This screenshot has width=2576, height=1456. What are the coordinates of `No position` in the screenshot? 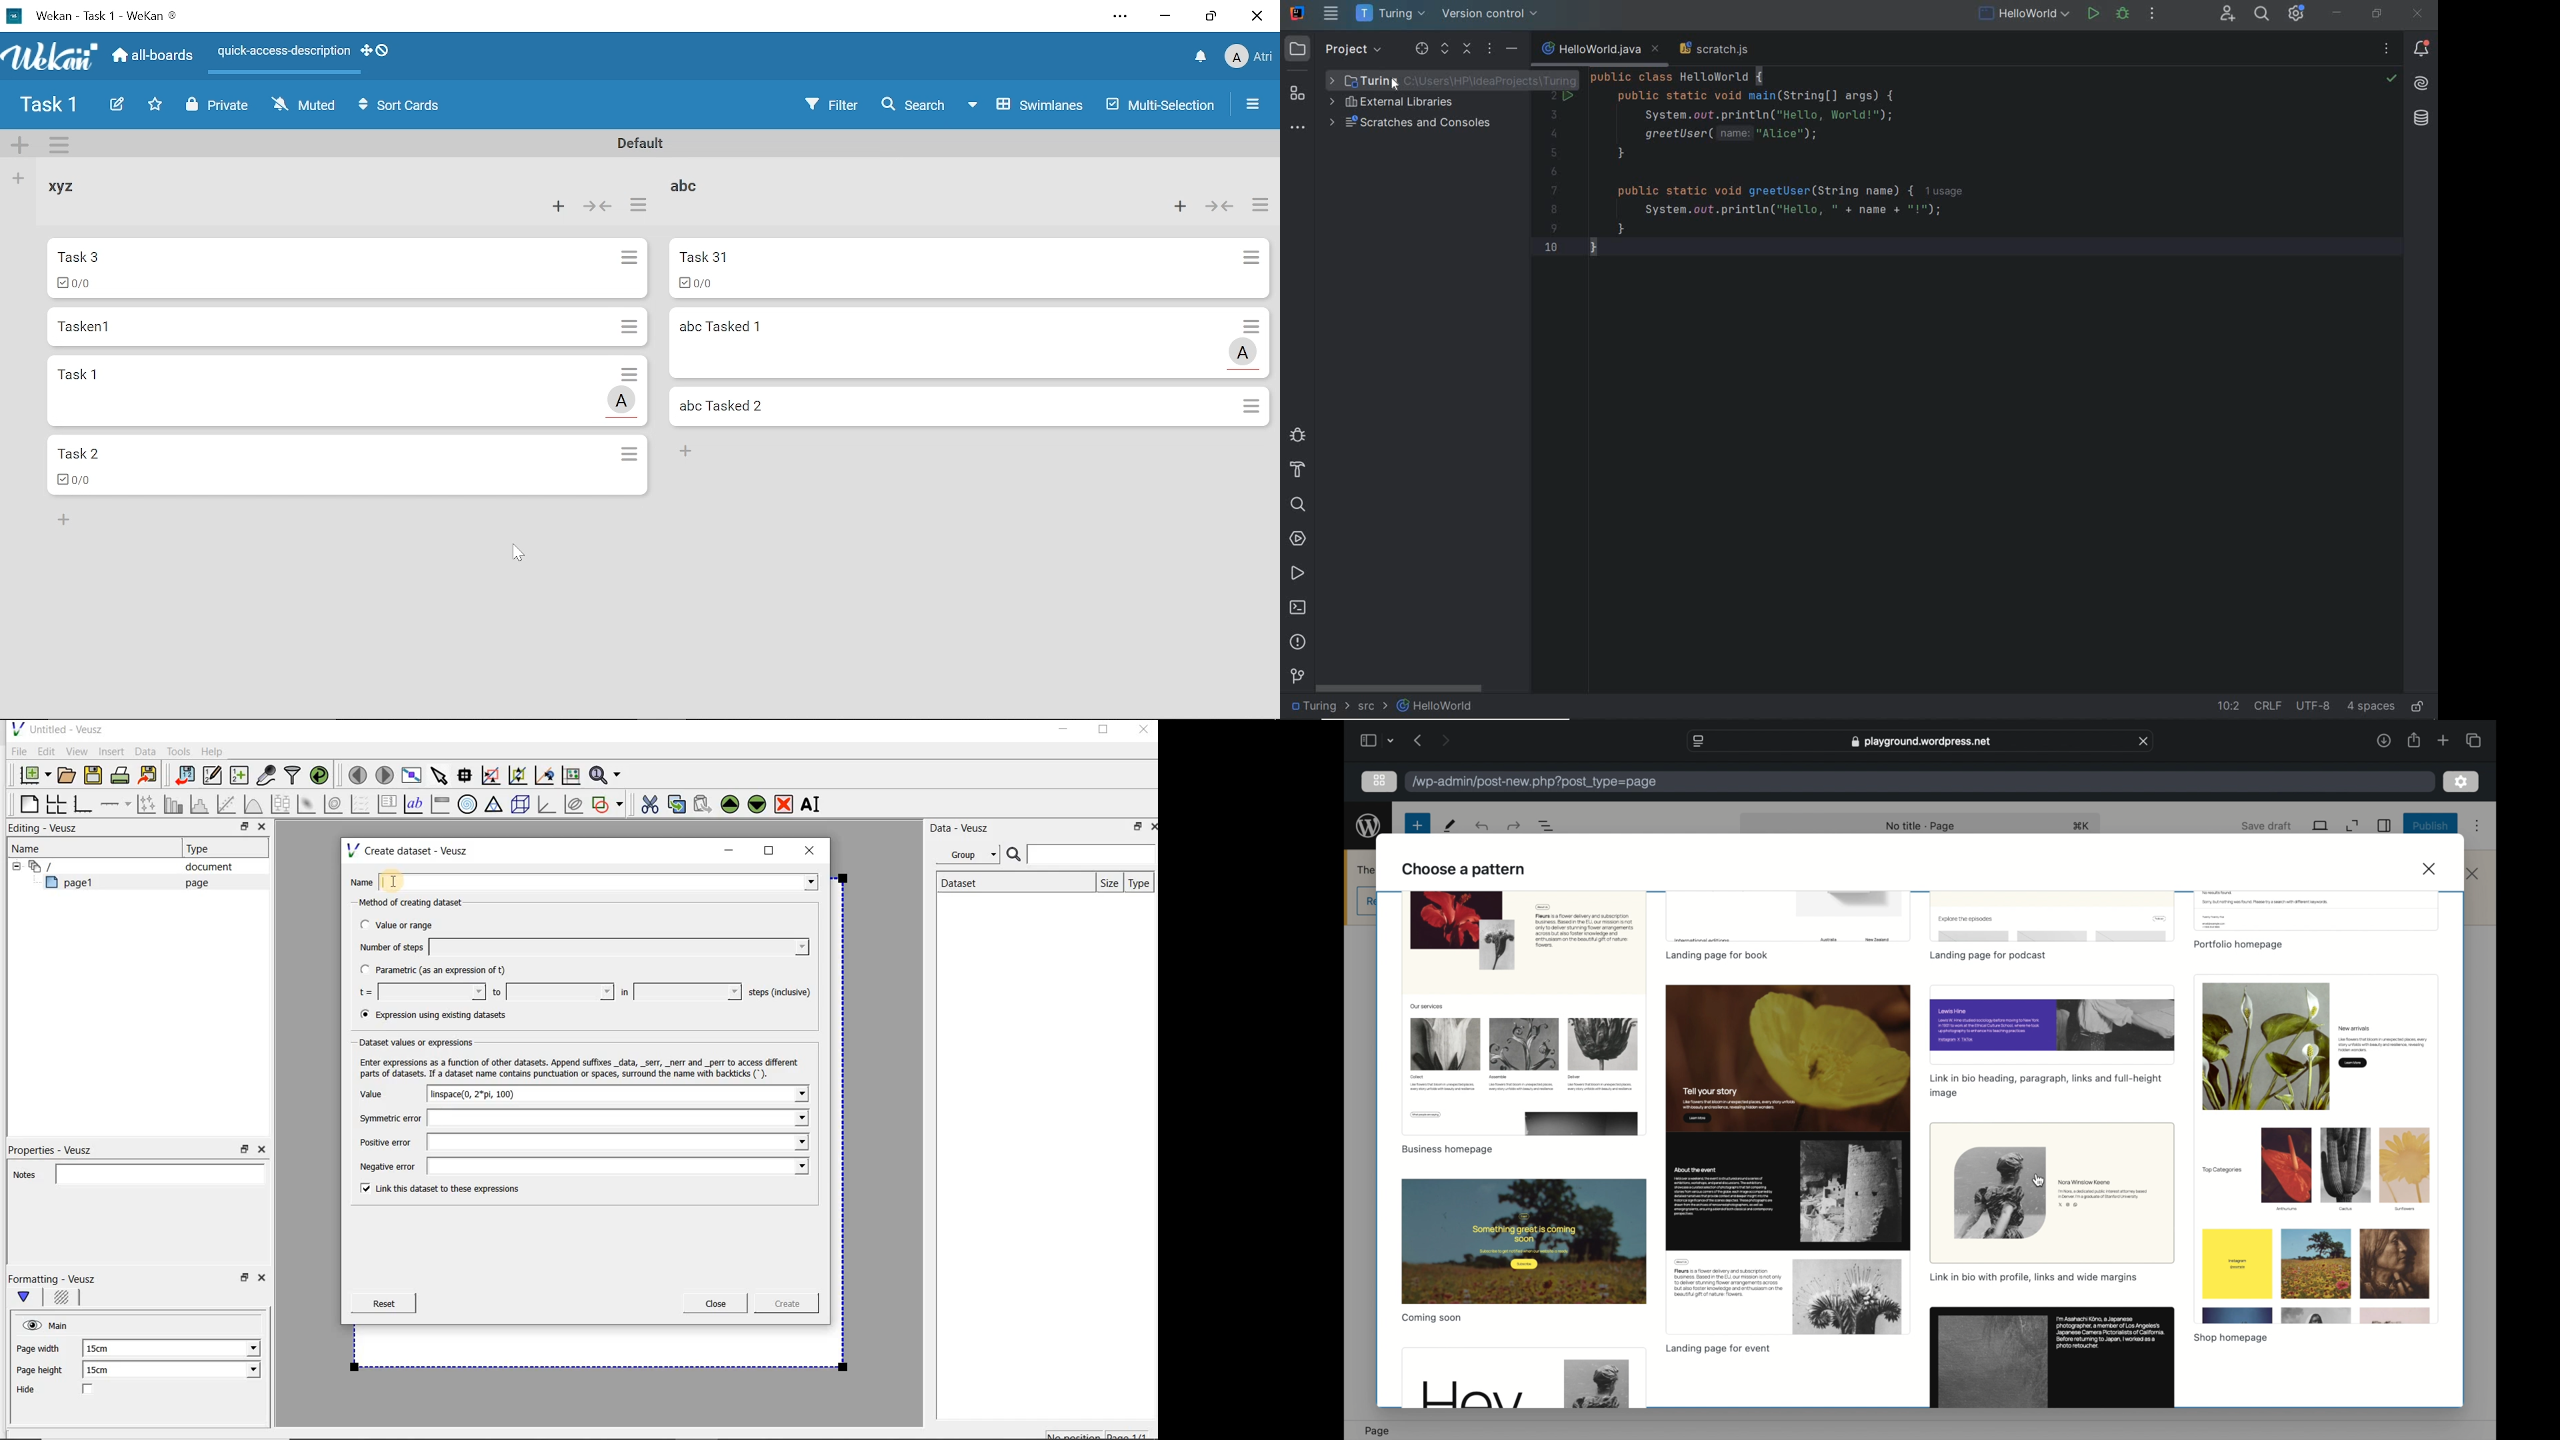 It's located at (1076, 1434).